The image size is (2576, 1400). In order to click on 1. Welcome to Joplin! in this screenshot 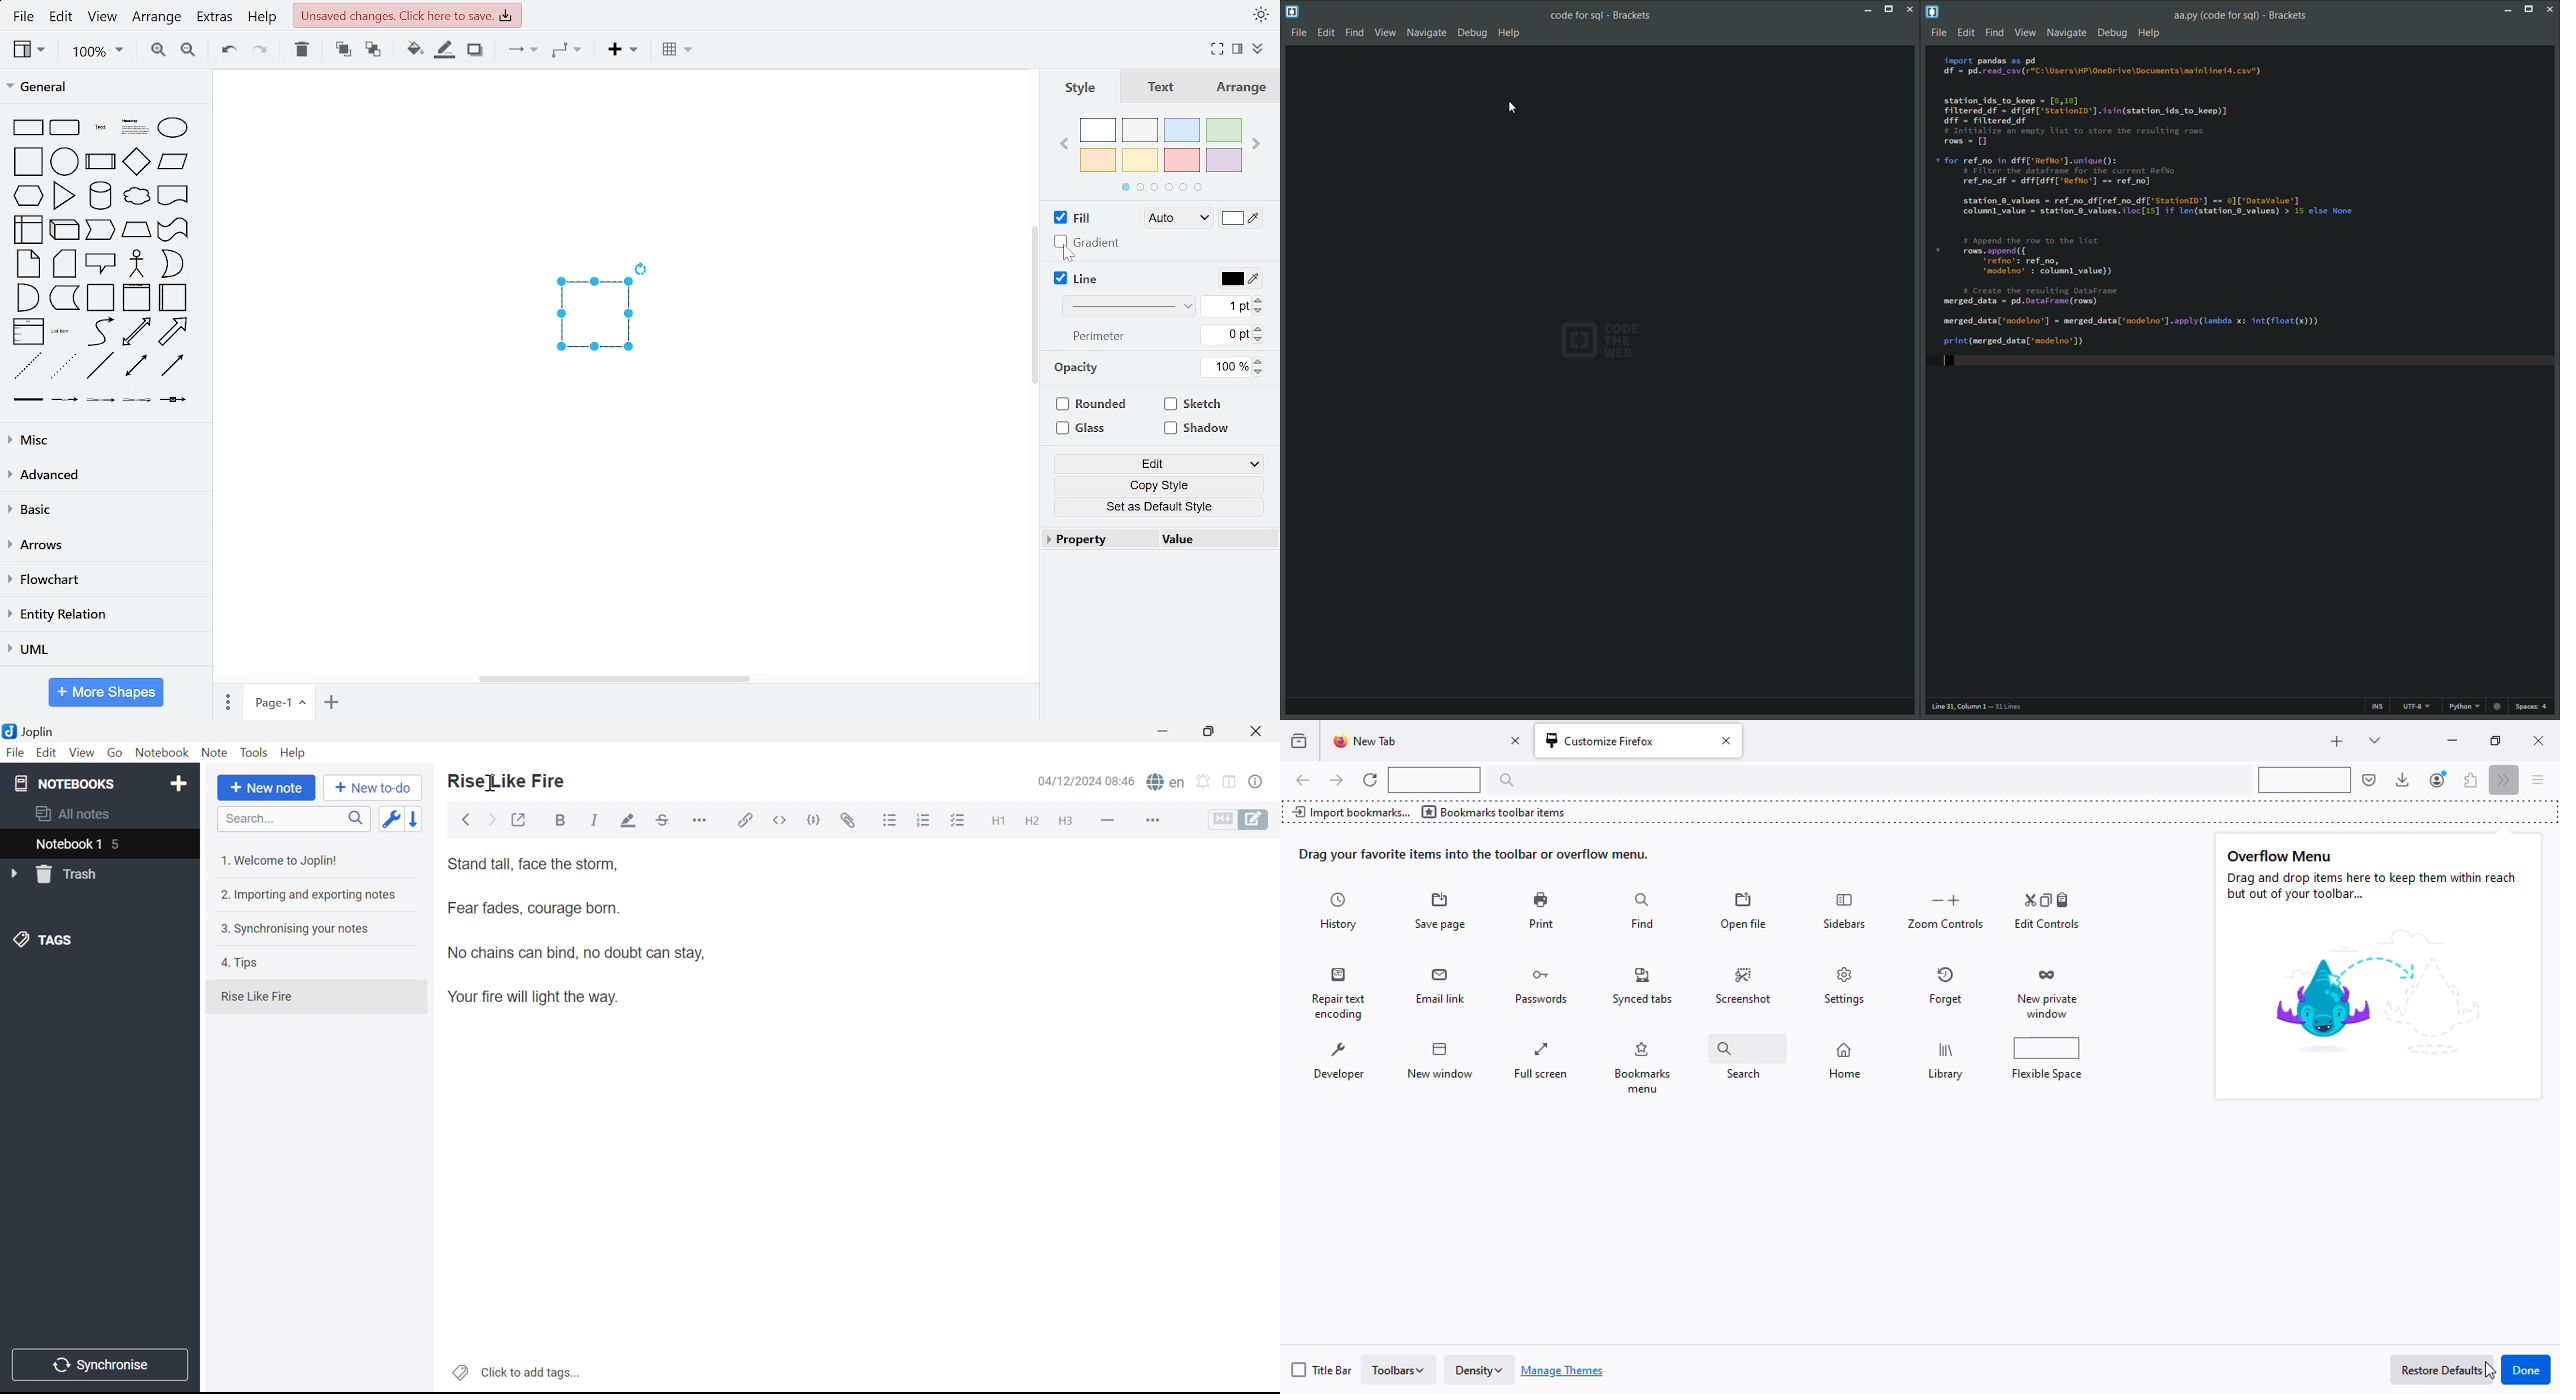, I will do `click(286, 858)`.